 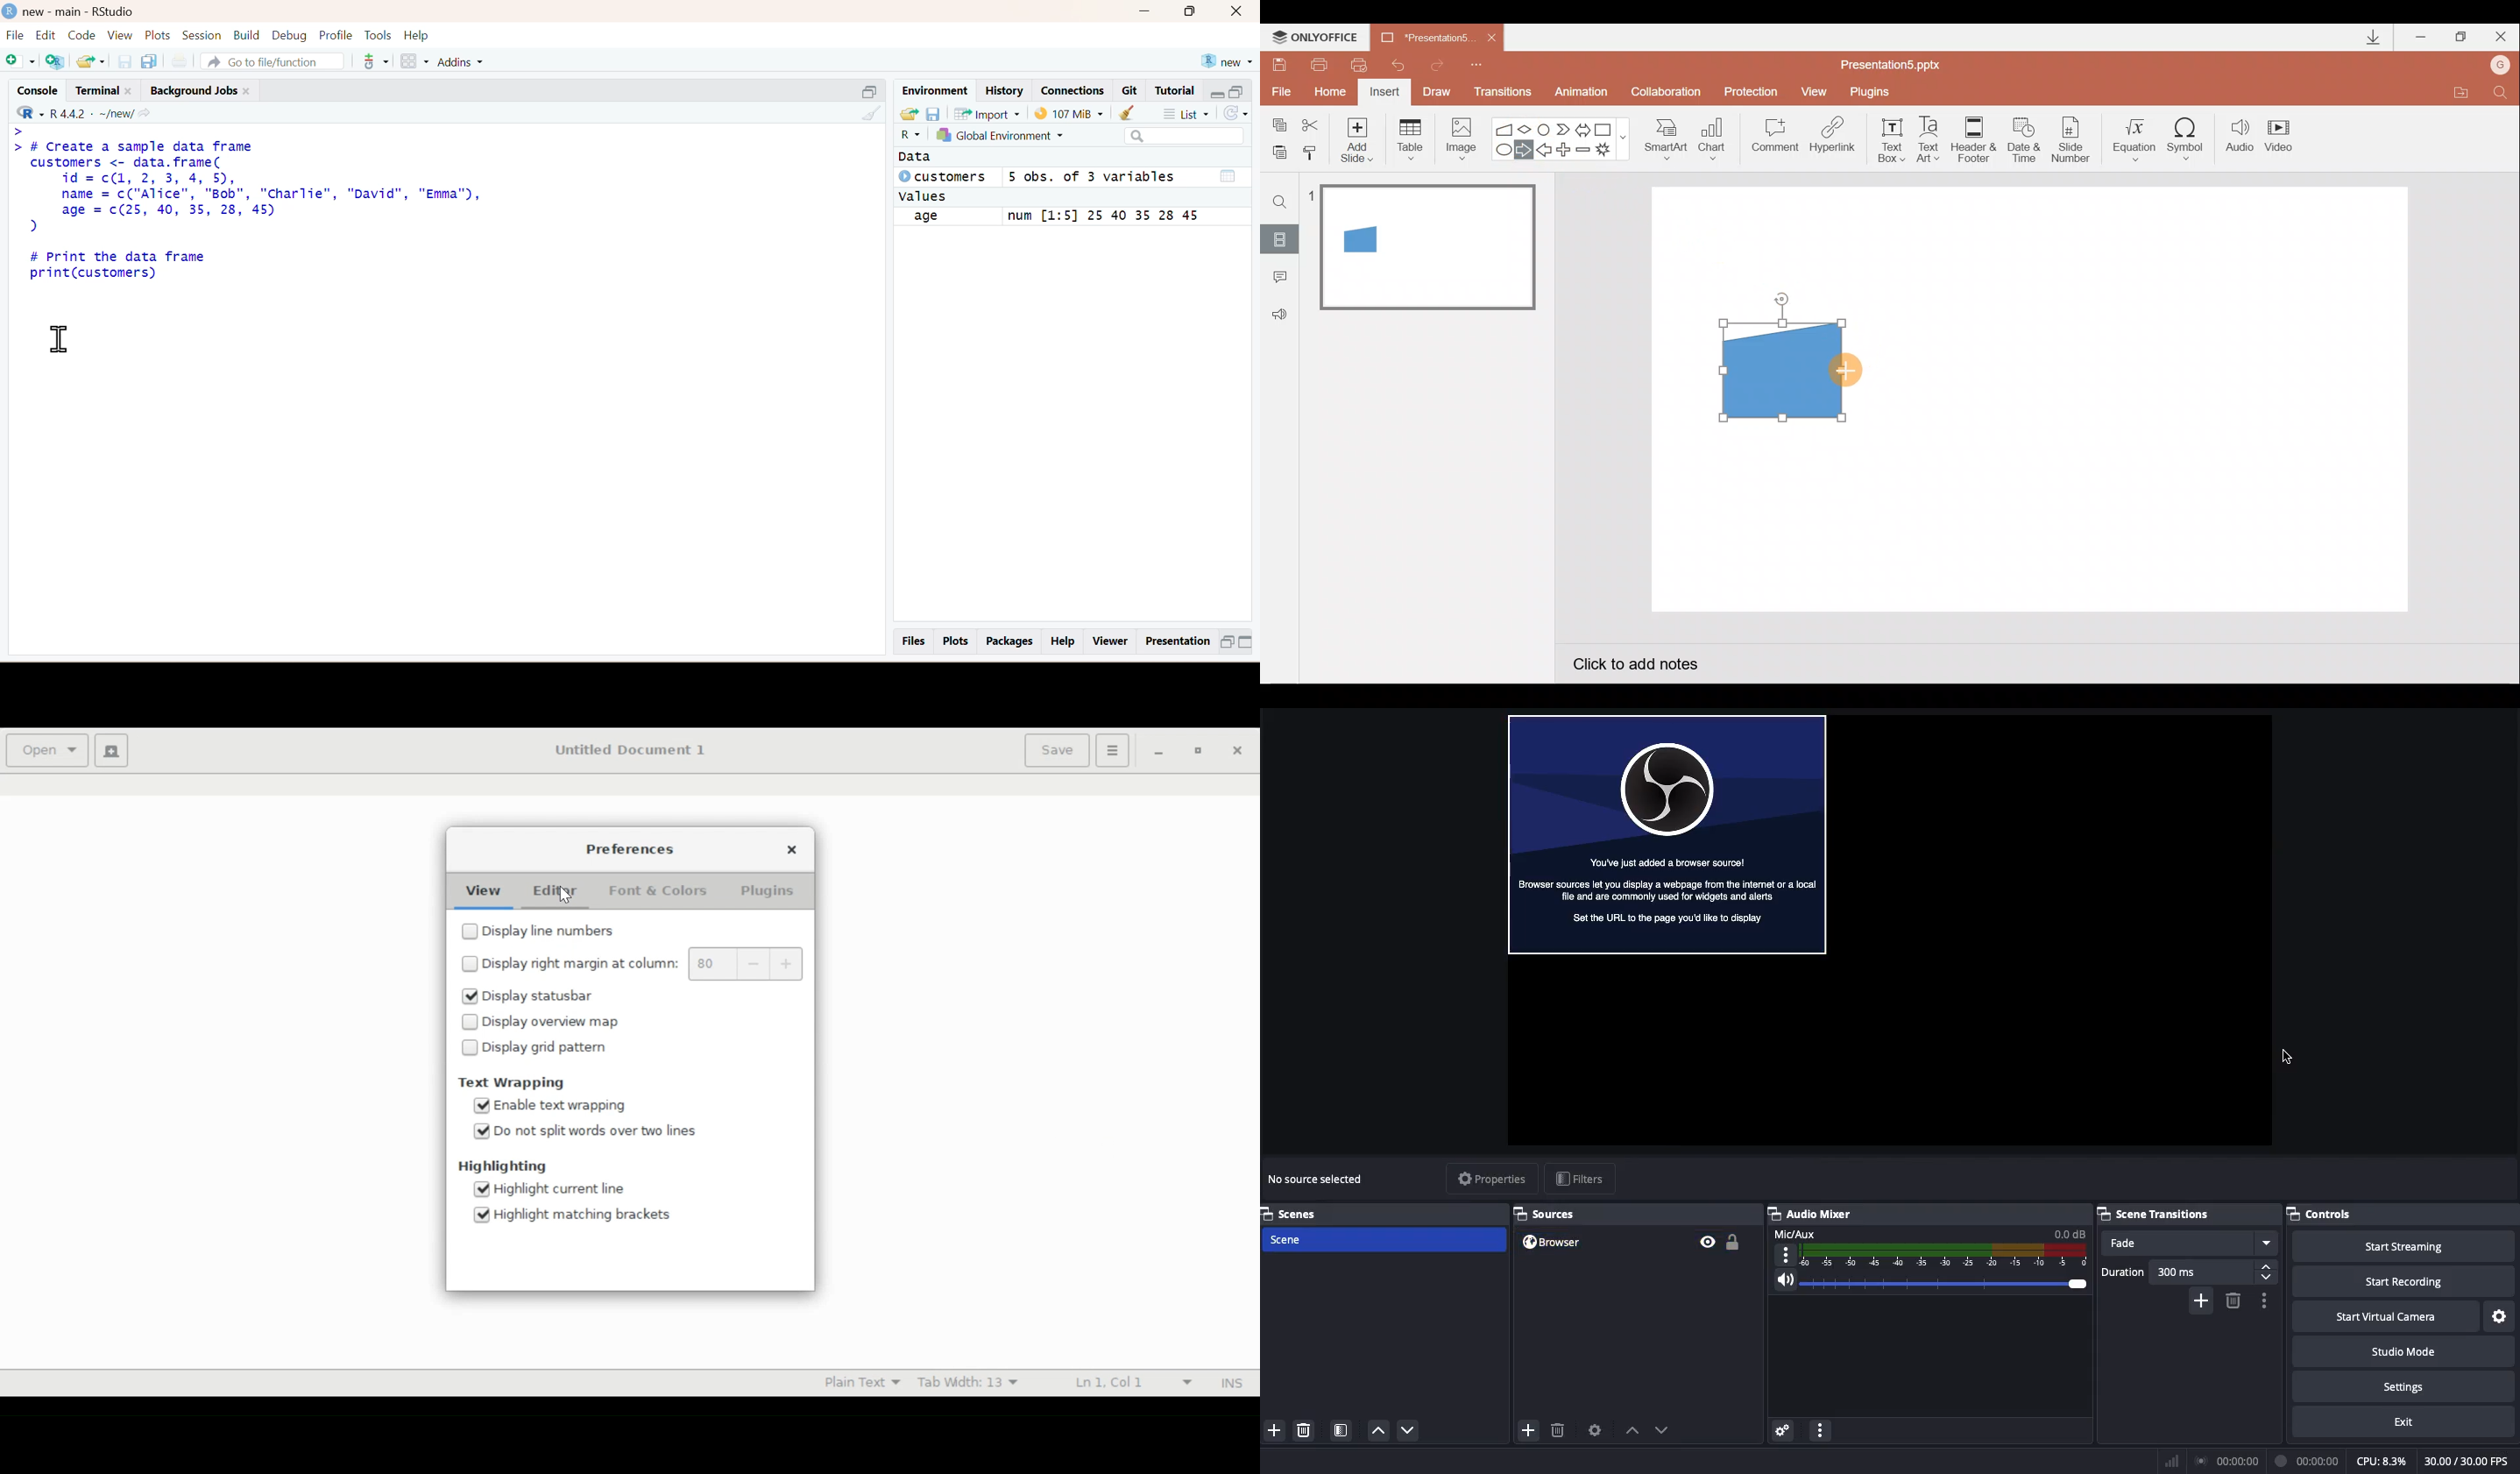 I want to click on Start virtual camera, so click(x=2389, y=1315).